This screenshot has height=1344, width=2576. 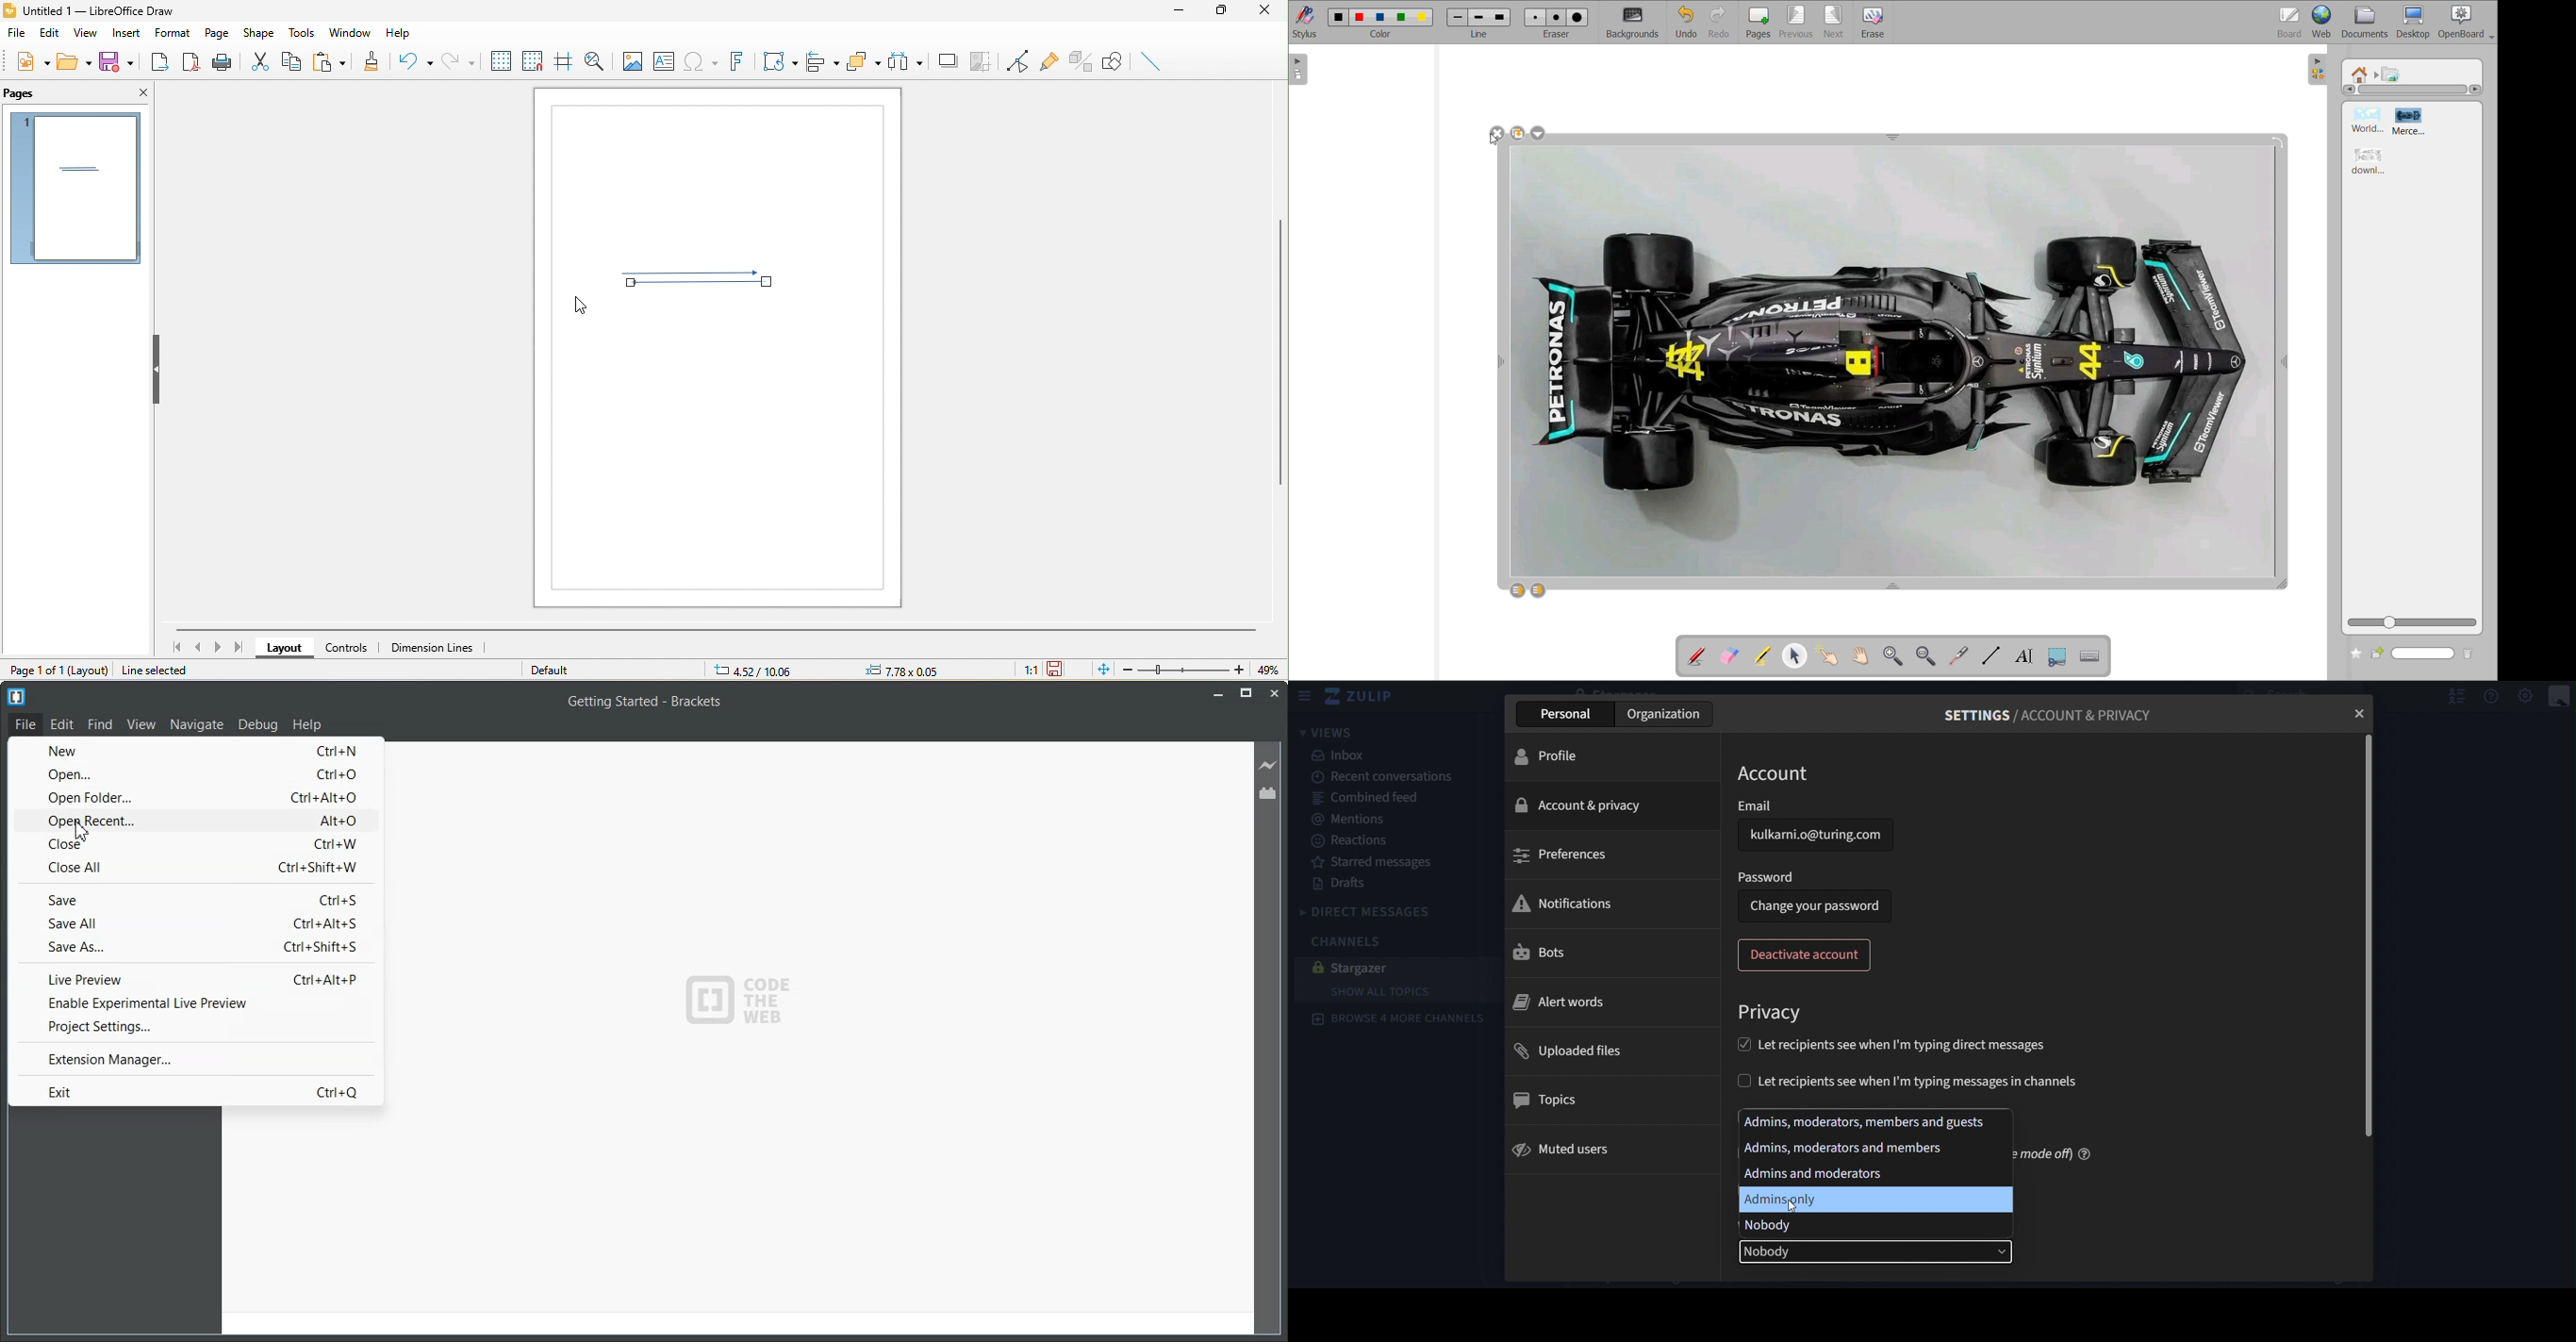 What do you see at coordinates (281, 649) in the screenshot?
I see `layout` at bounding box center [281, 649].